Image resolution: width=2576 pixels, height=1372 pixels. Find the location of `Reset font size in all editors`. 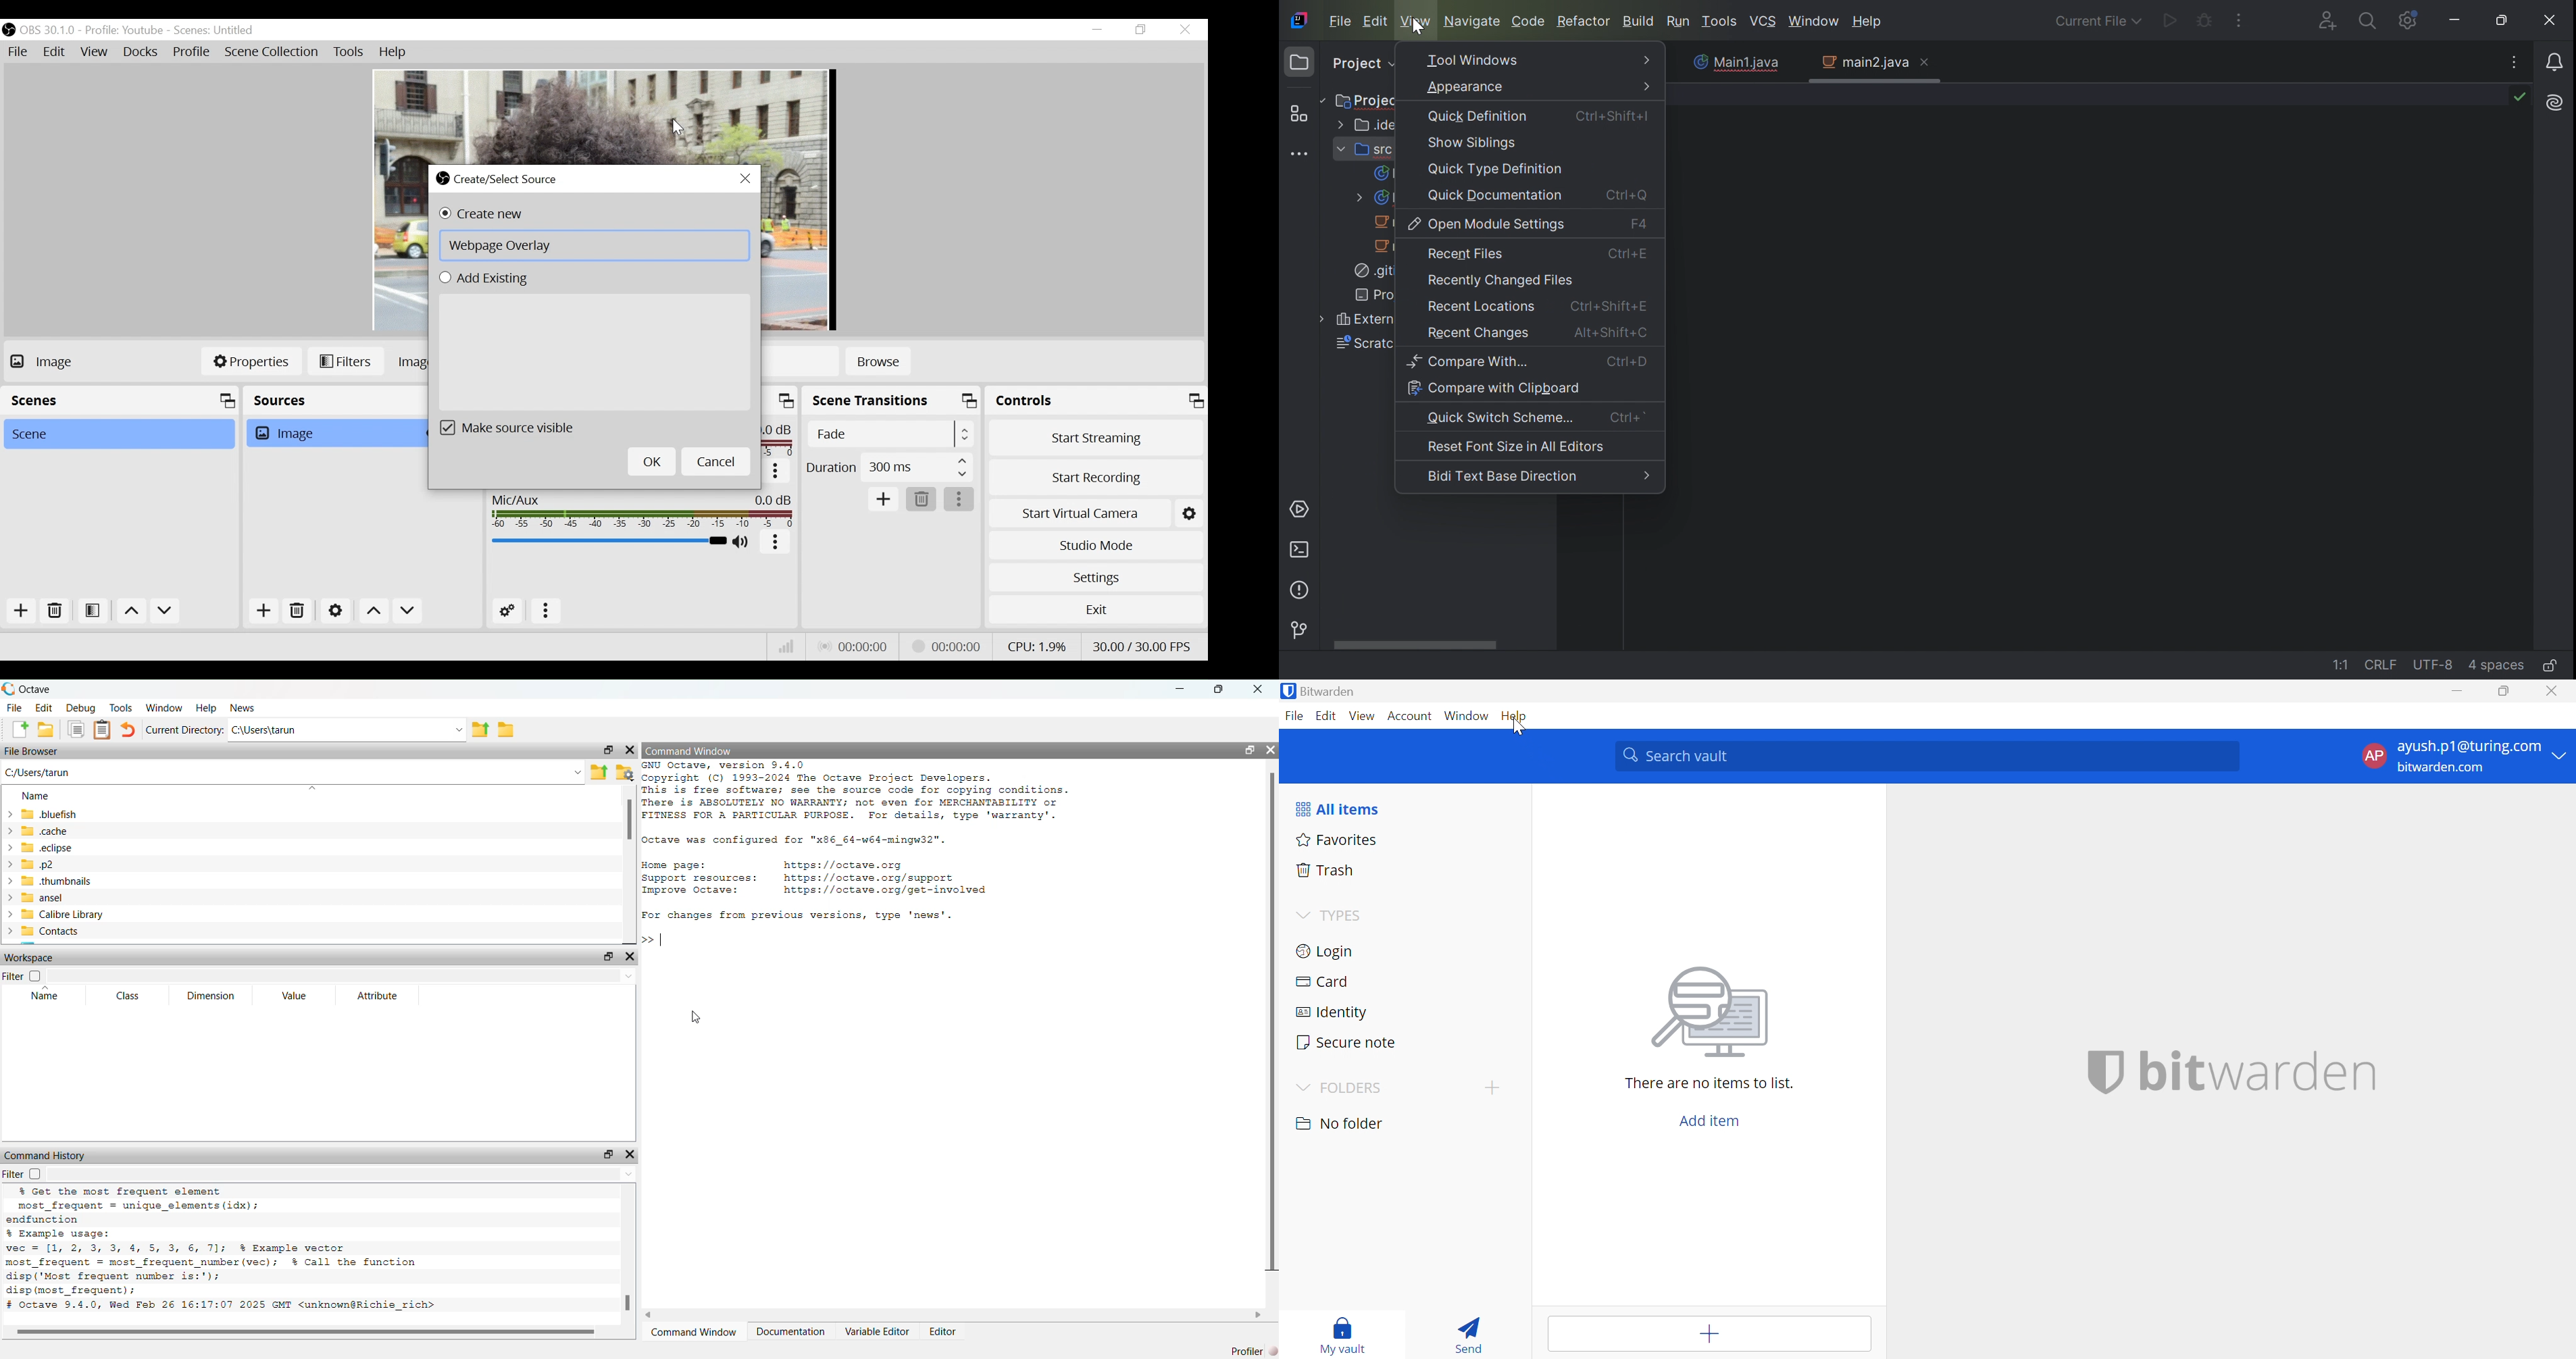

Reset font size in all editors is located at coordinates (1516, 449).